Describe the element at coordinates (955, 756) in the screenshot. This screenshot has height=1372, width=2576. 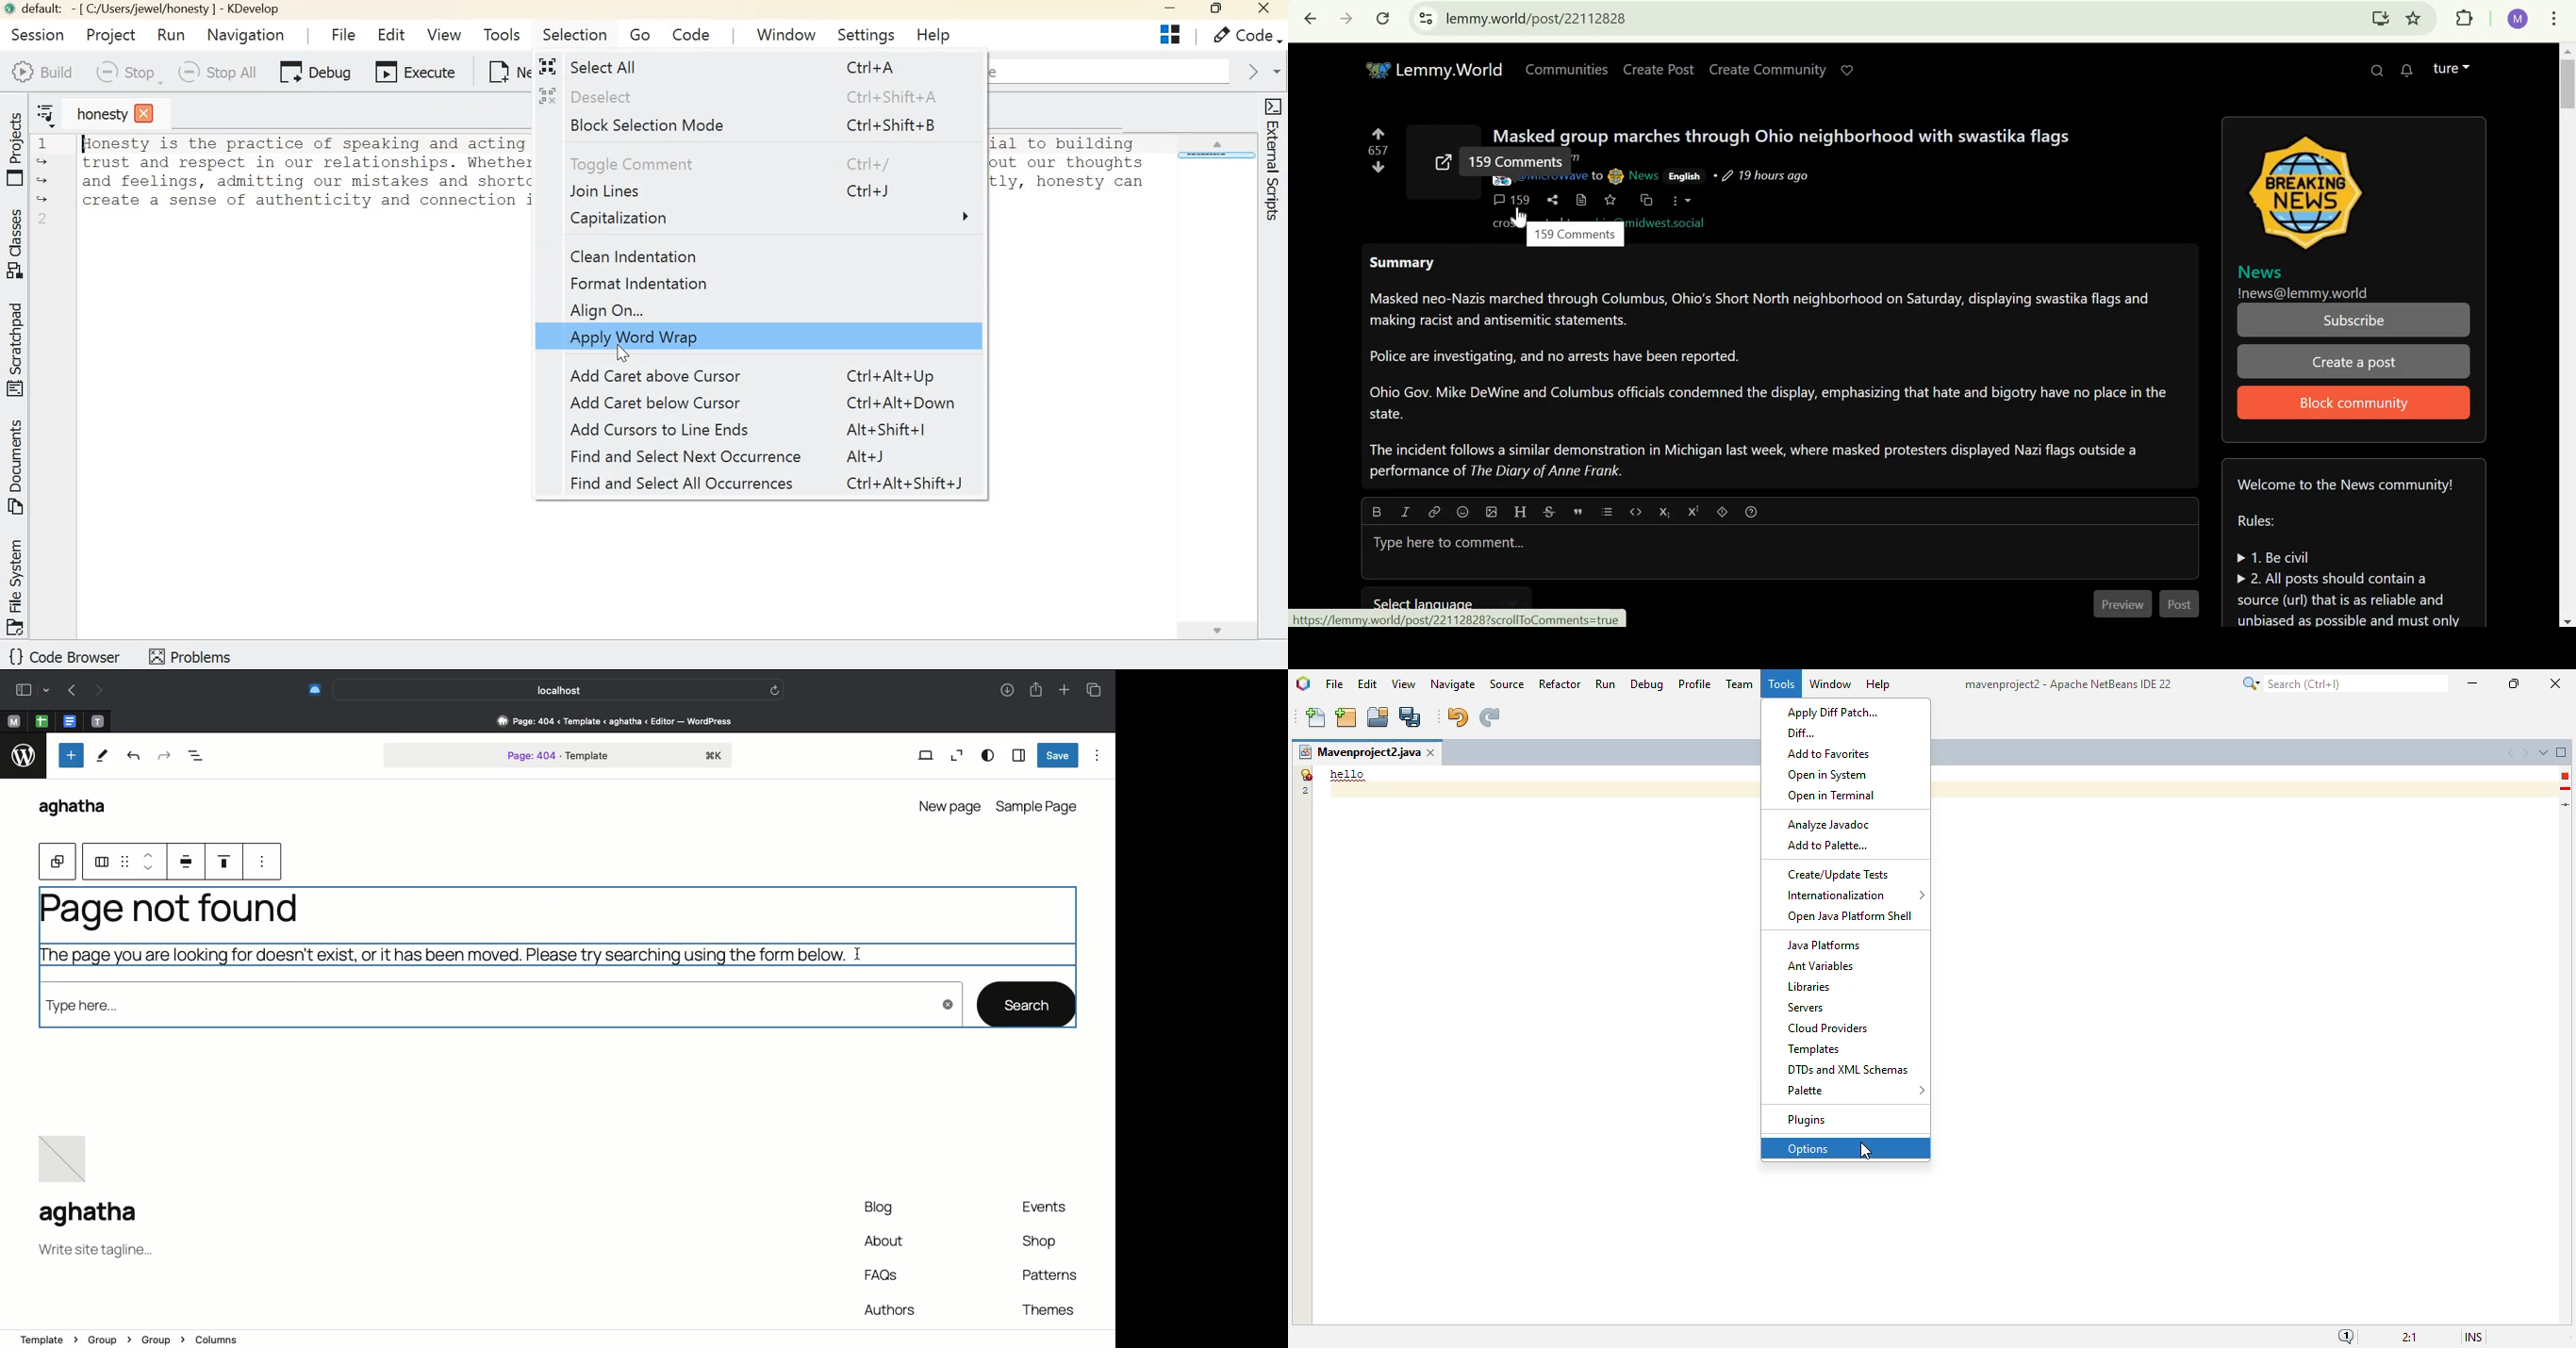
I see `Zoom out` at that location.